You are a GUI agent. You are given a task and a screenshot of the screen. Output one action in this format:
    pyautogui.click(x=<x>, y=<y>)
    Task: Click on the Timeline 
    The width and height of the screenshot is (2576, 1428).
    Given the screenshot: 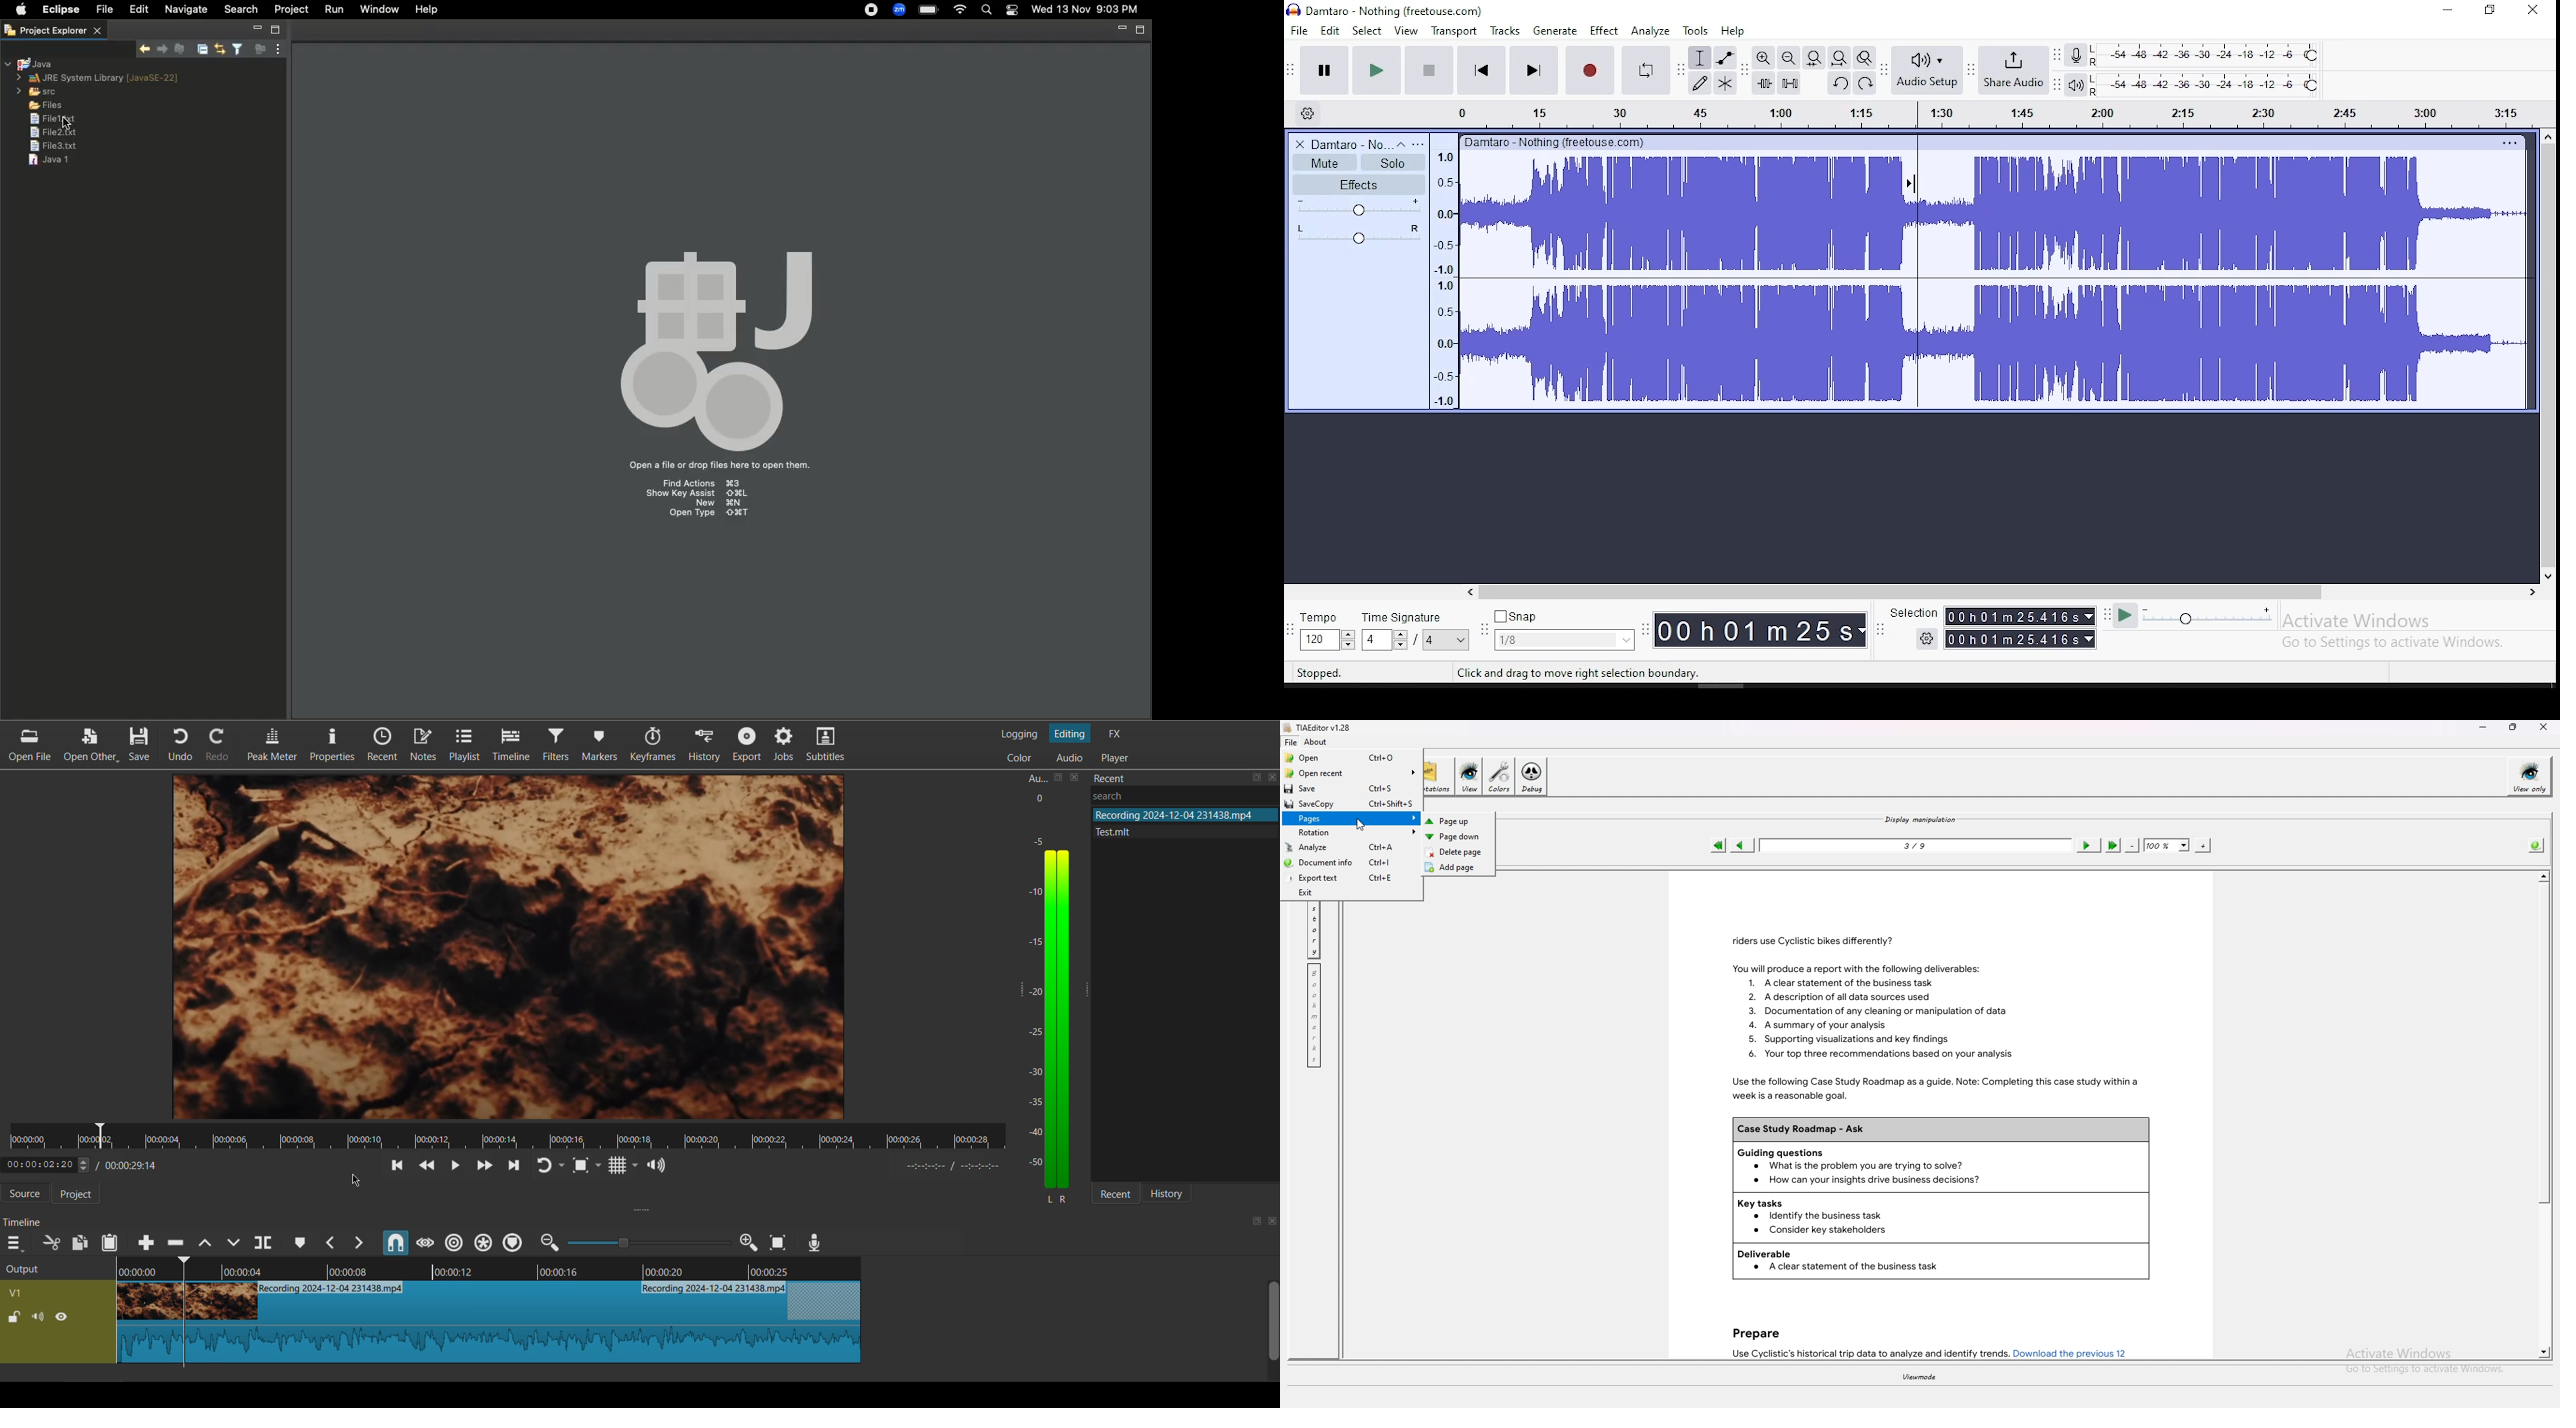 What is the action you would take?
    pyautogui.click(x=27, y=1221)
    